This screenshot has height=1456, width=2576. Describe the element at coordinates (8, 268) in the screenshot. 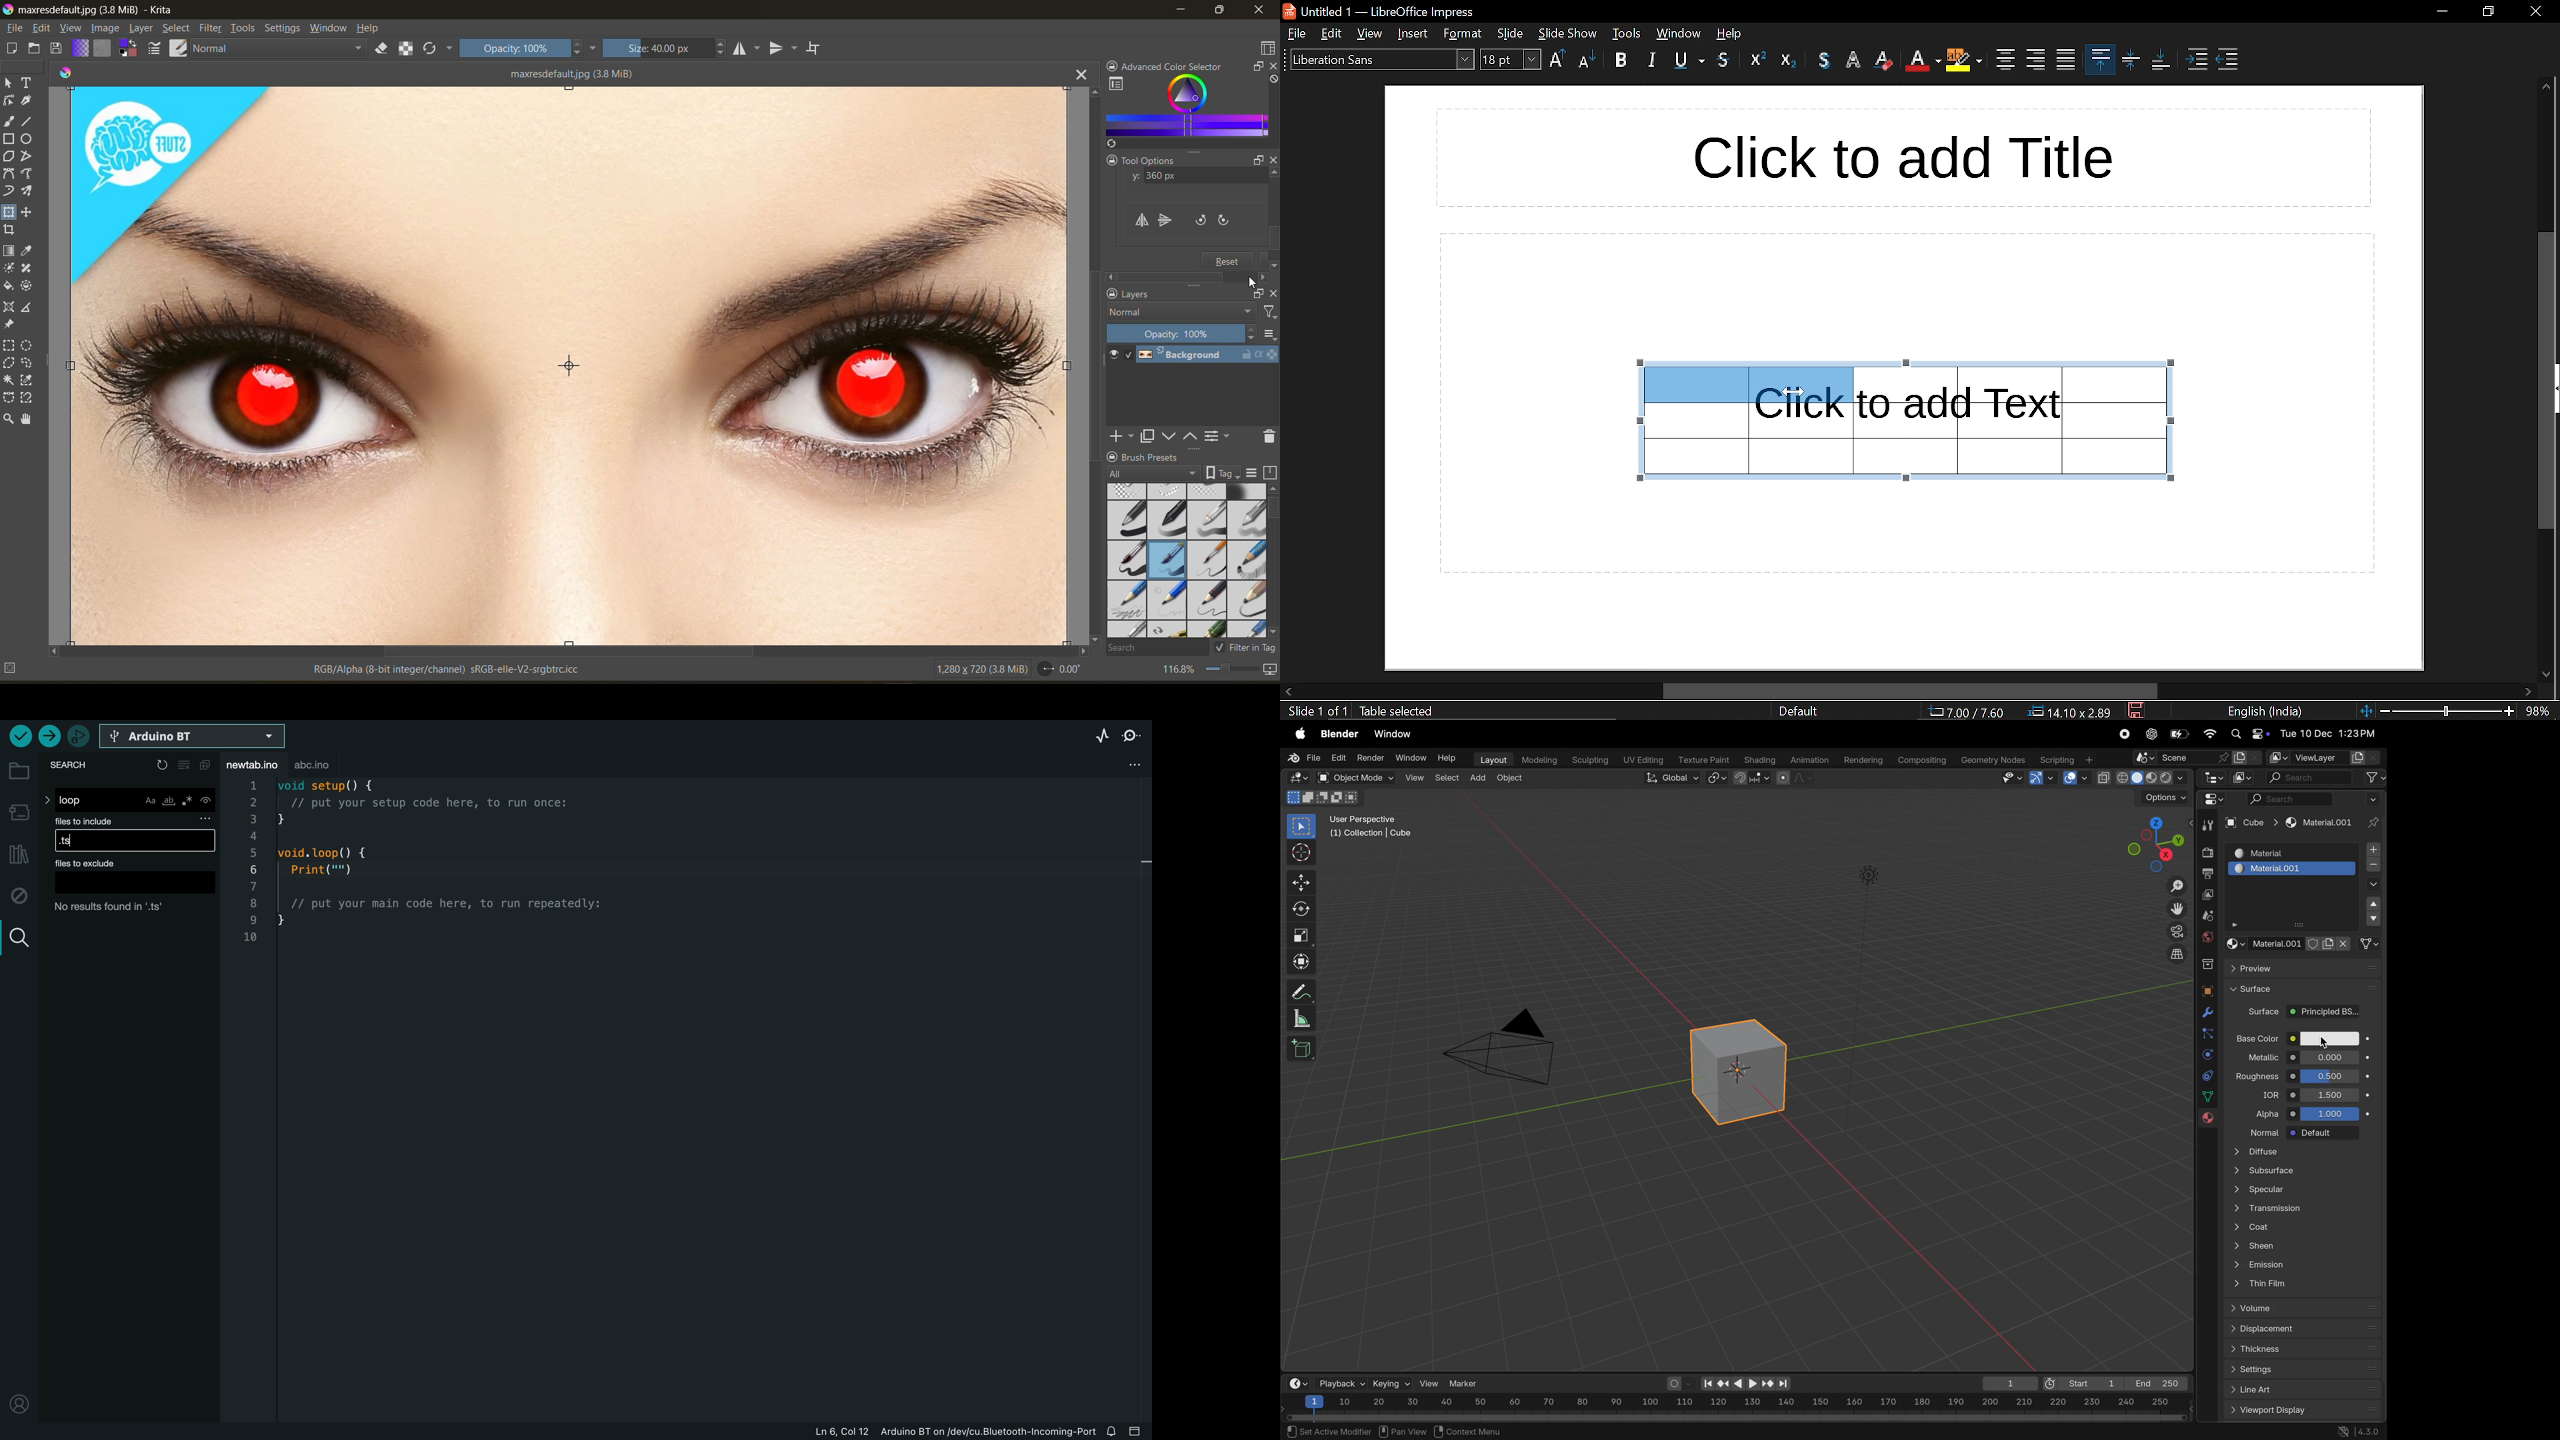

I see `tool` at that location.